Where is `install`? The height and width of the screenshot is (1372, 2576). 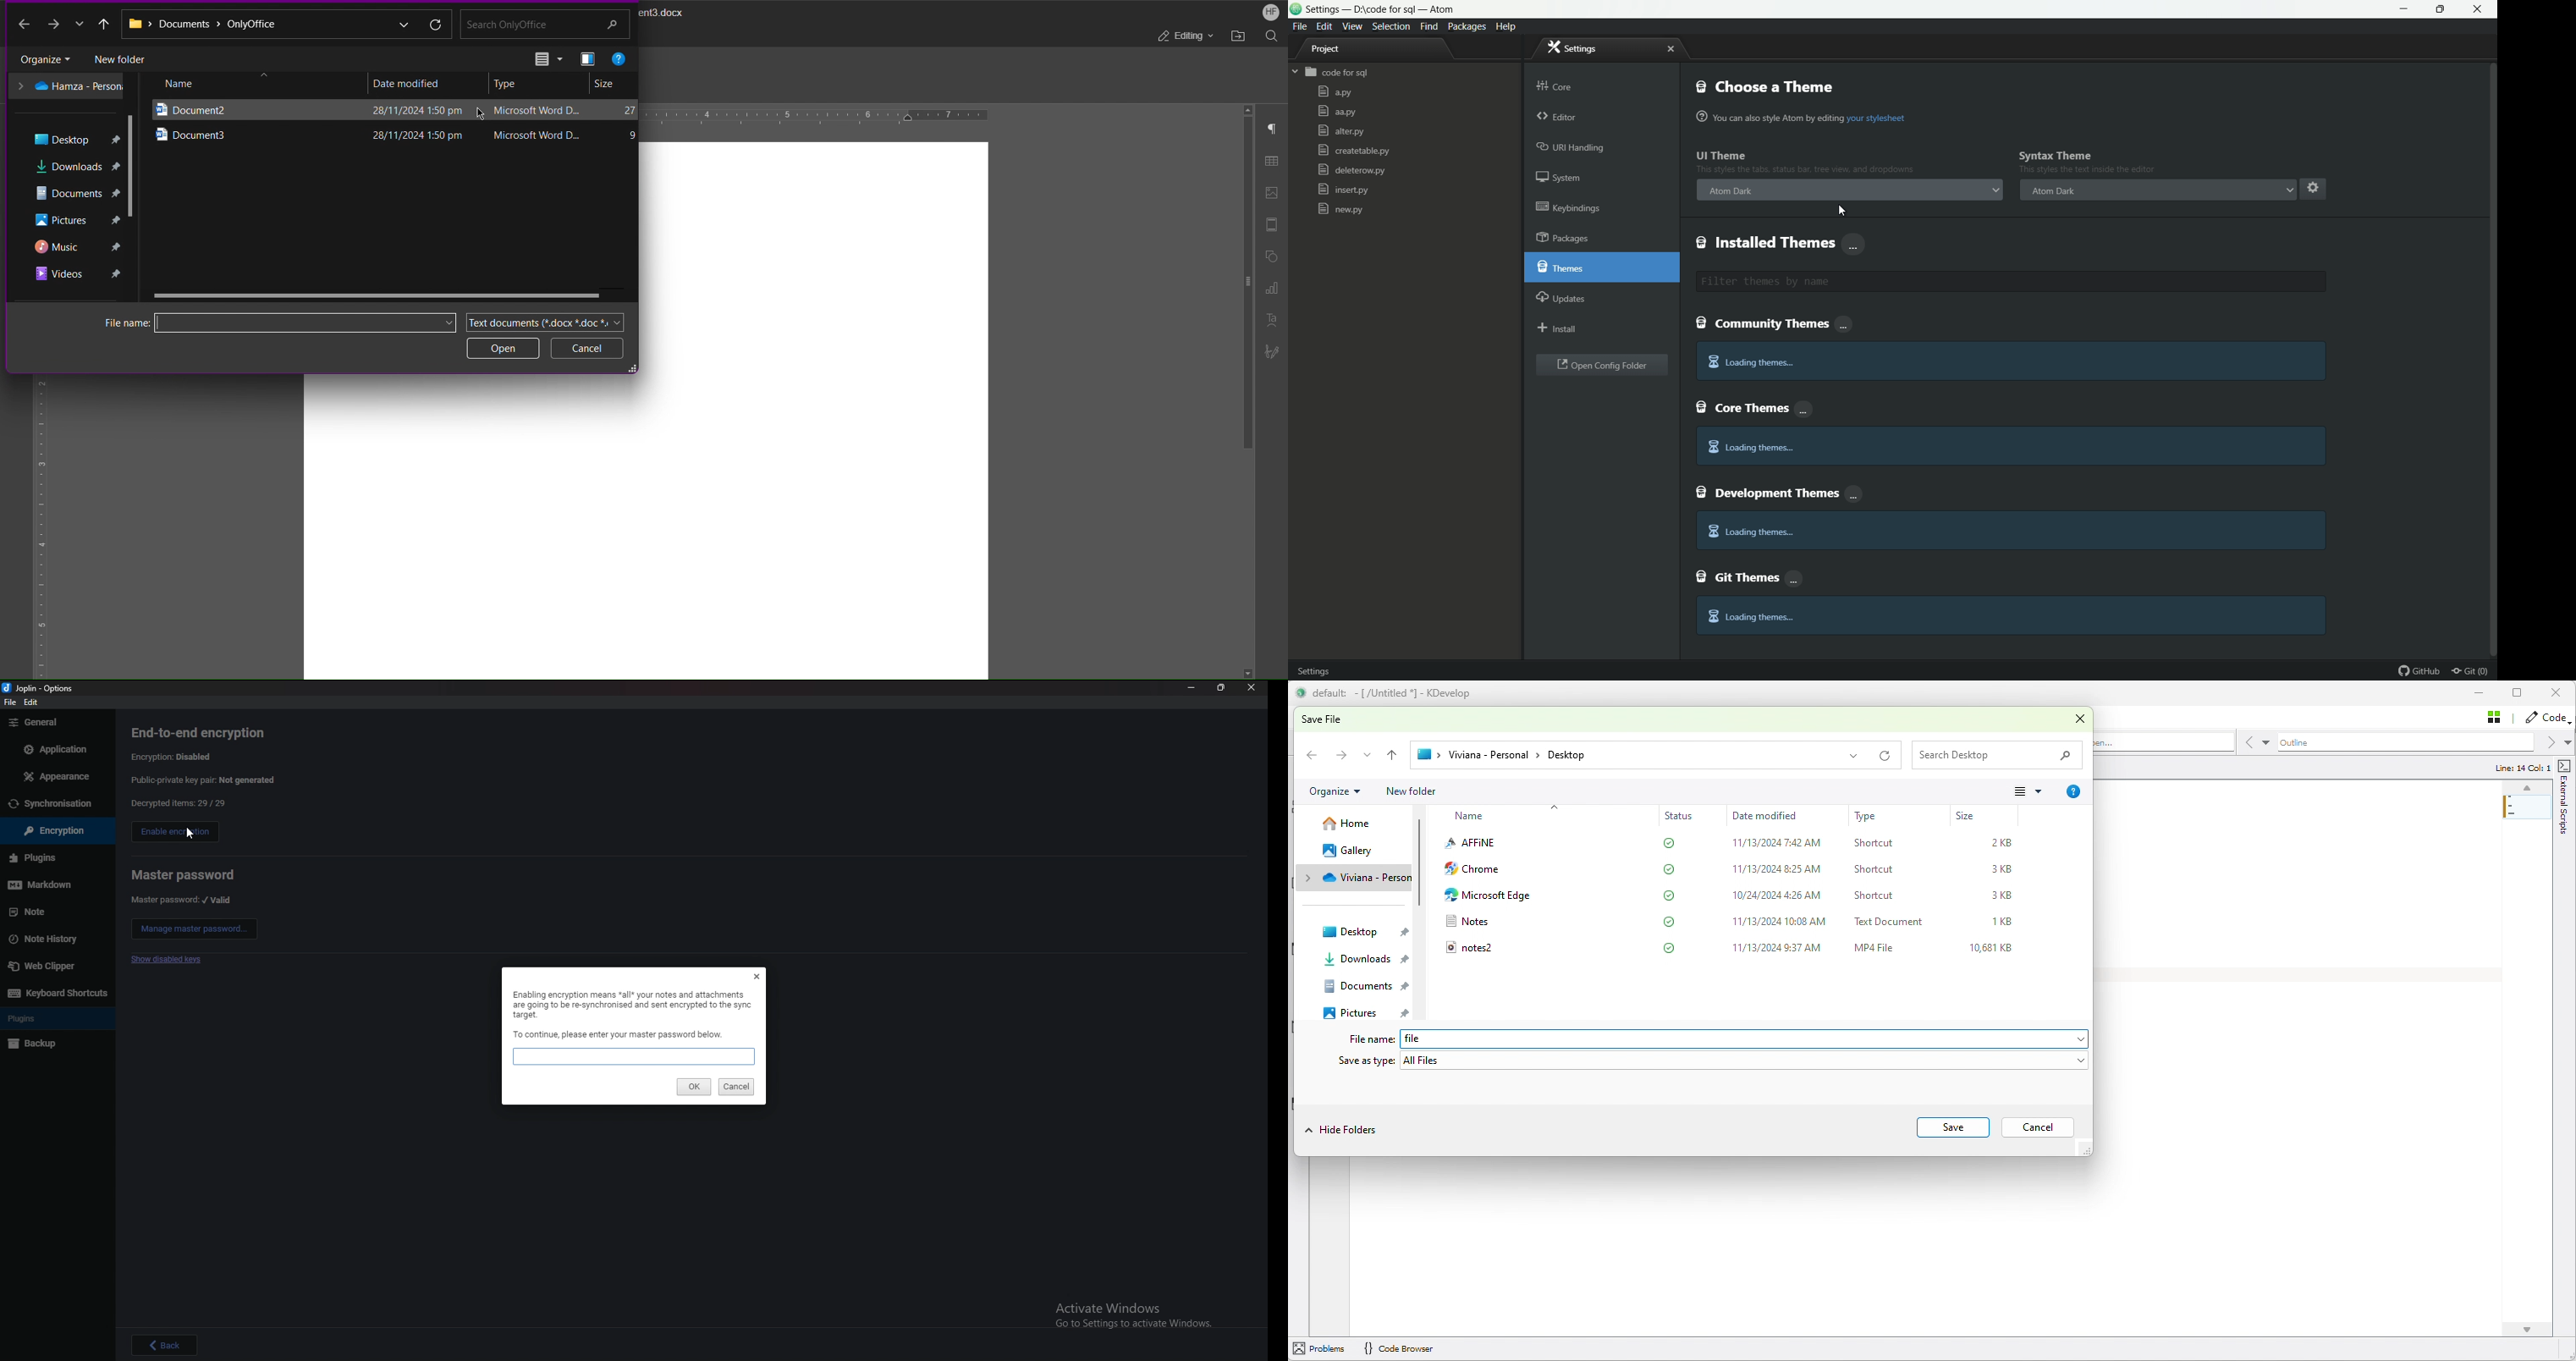
install is located at coordinates (1558, 327).